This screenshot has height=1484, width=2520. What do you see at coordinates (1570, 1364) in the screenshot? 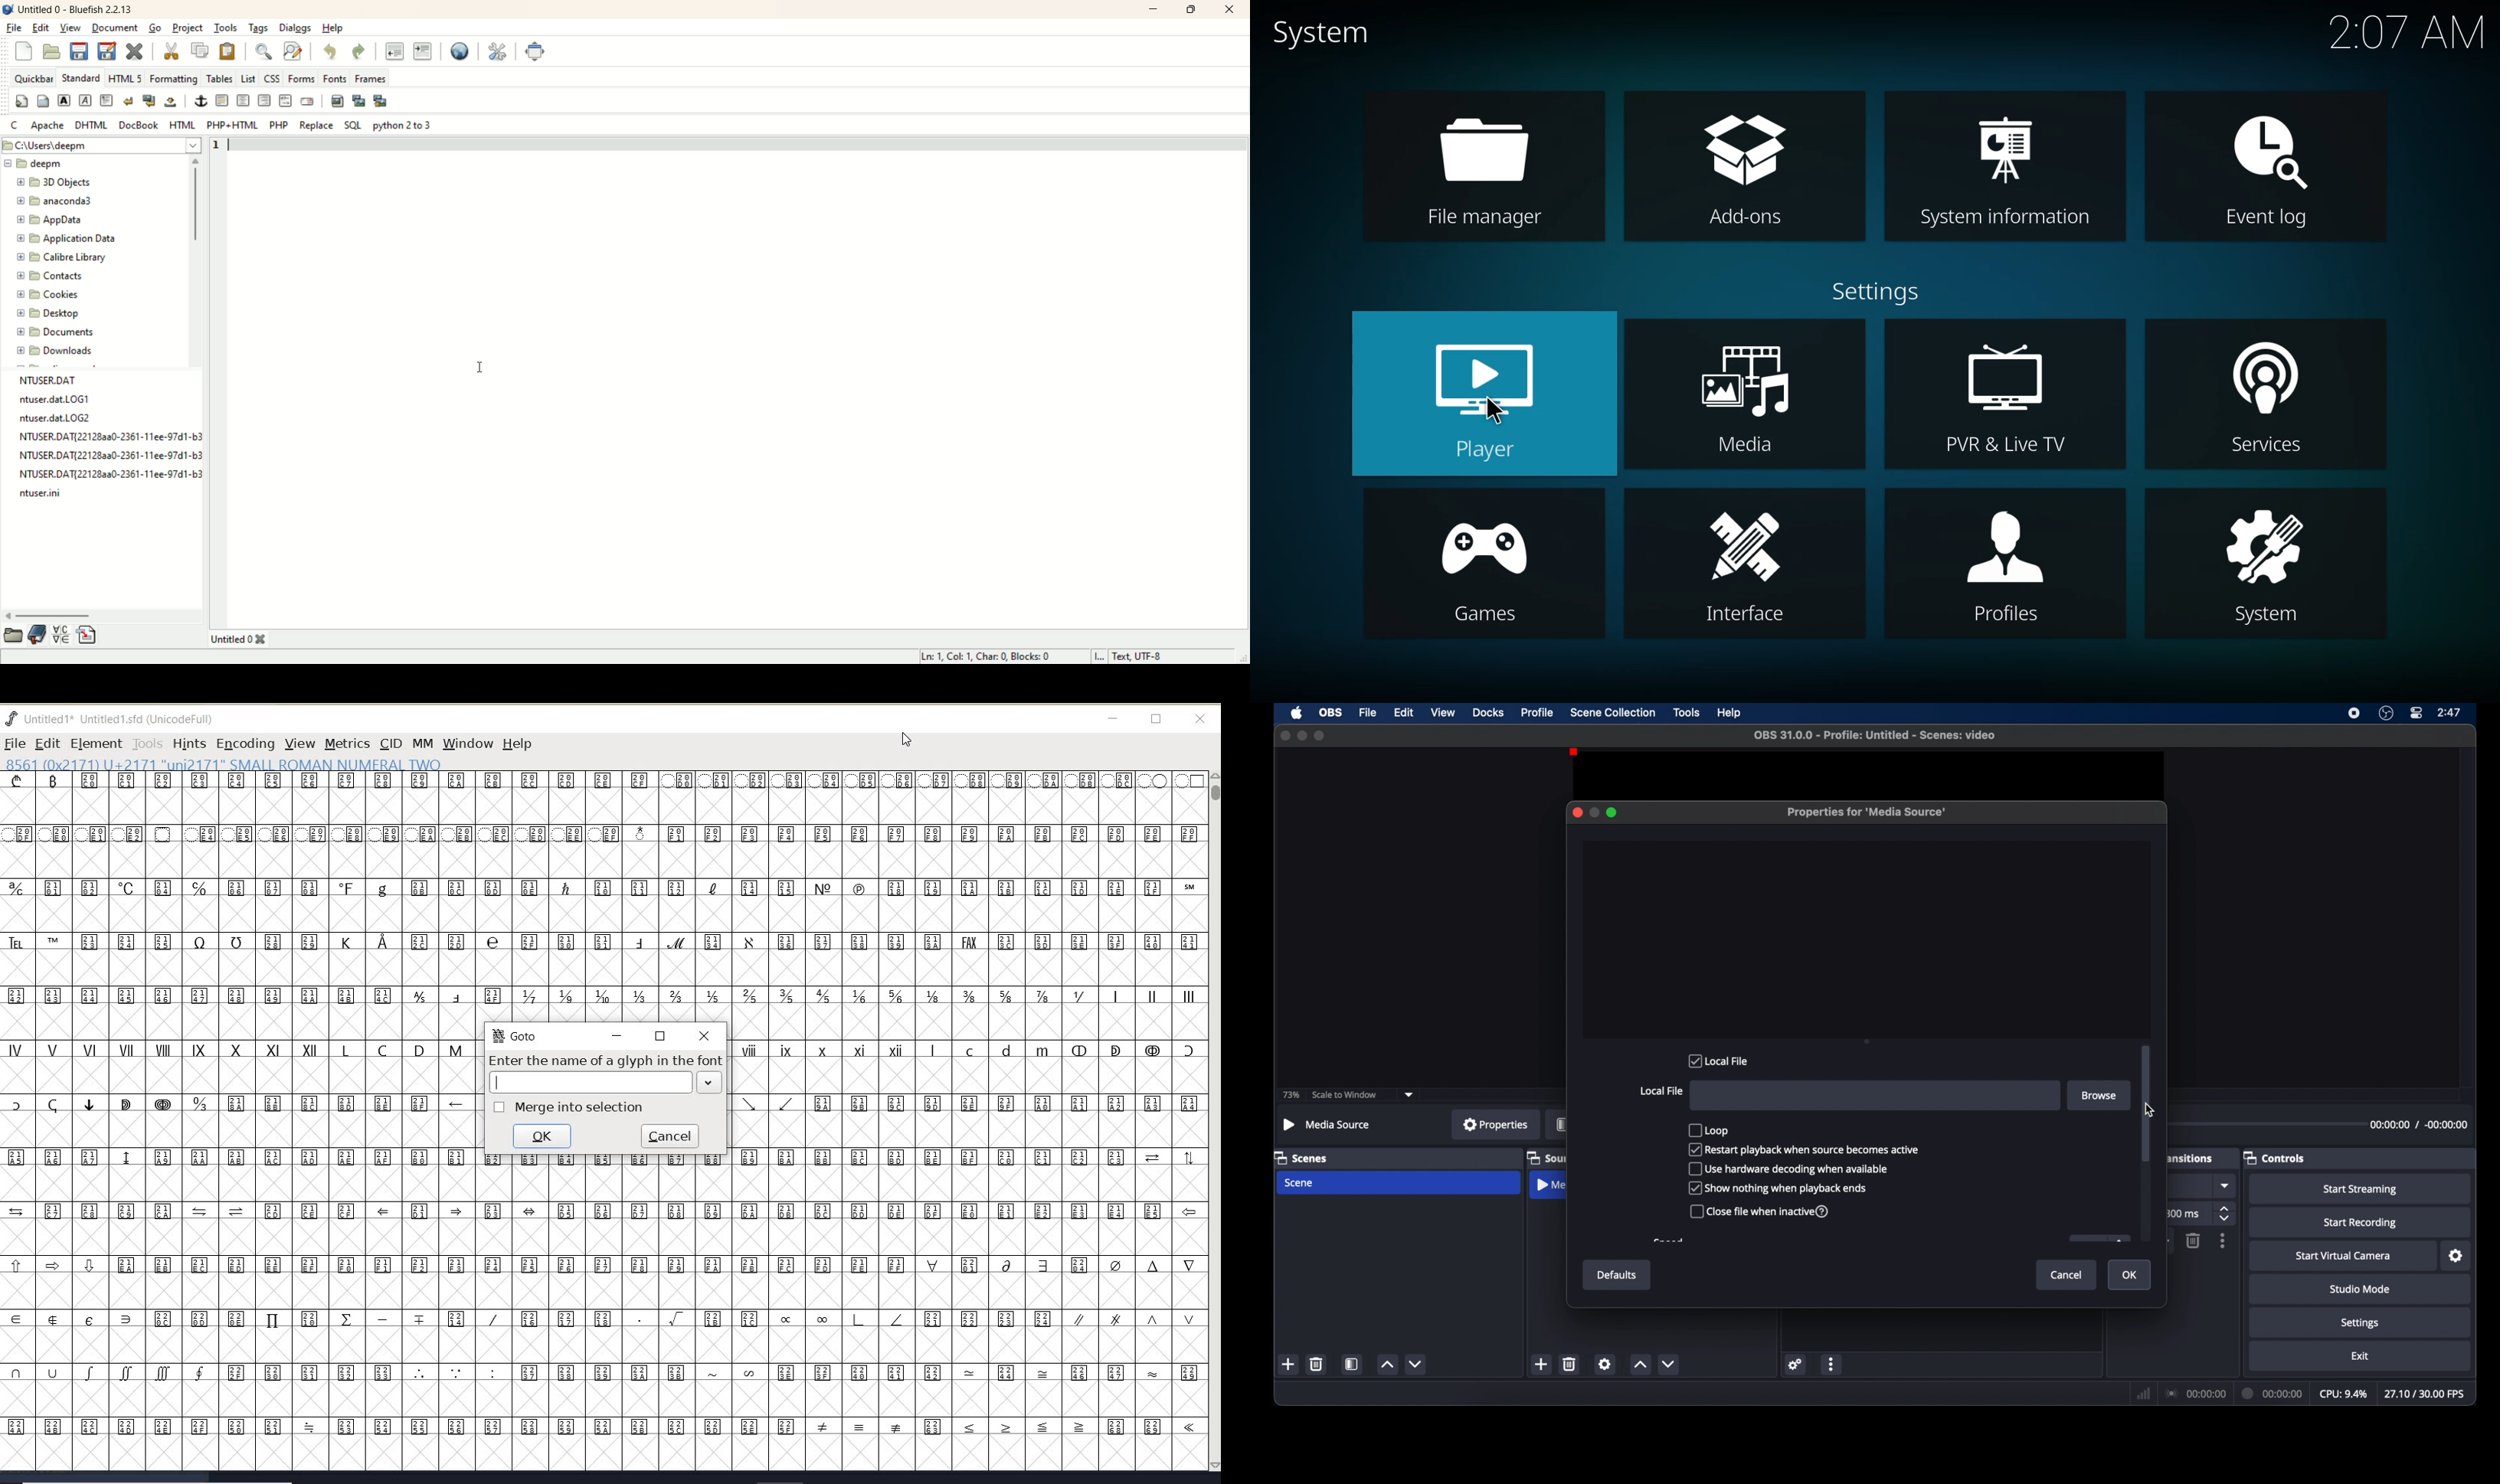
I see `delete` at bounding box center [1570, 1364].